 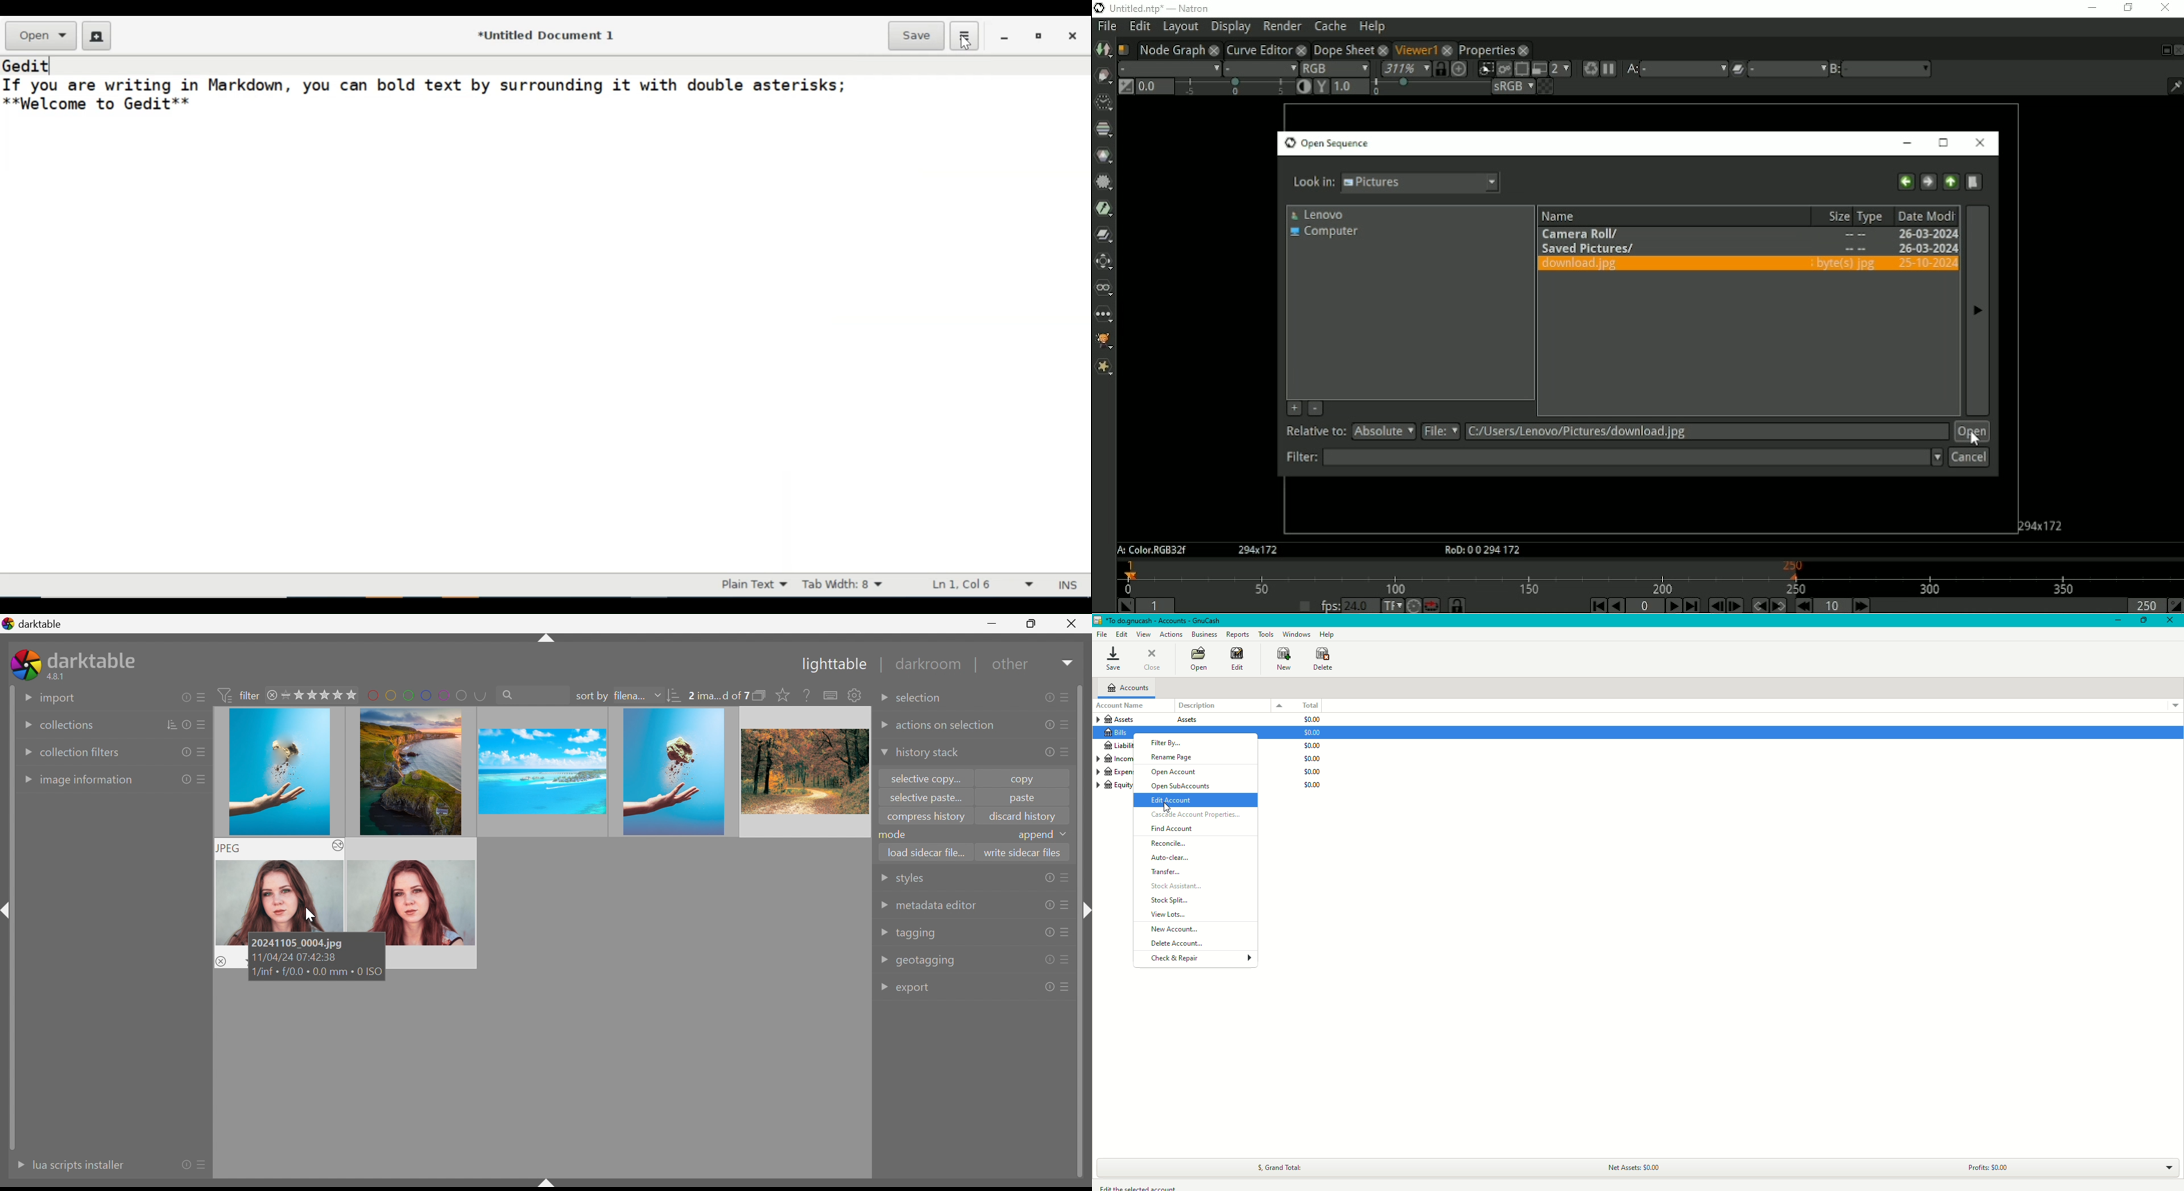 What do you see at coordinates (295, 959) in the screenshot?
I see `11/04/24 07.42.38` at bounding box center [295, 959].